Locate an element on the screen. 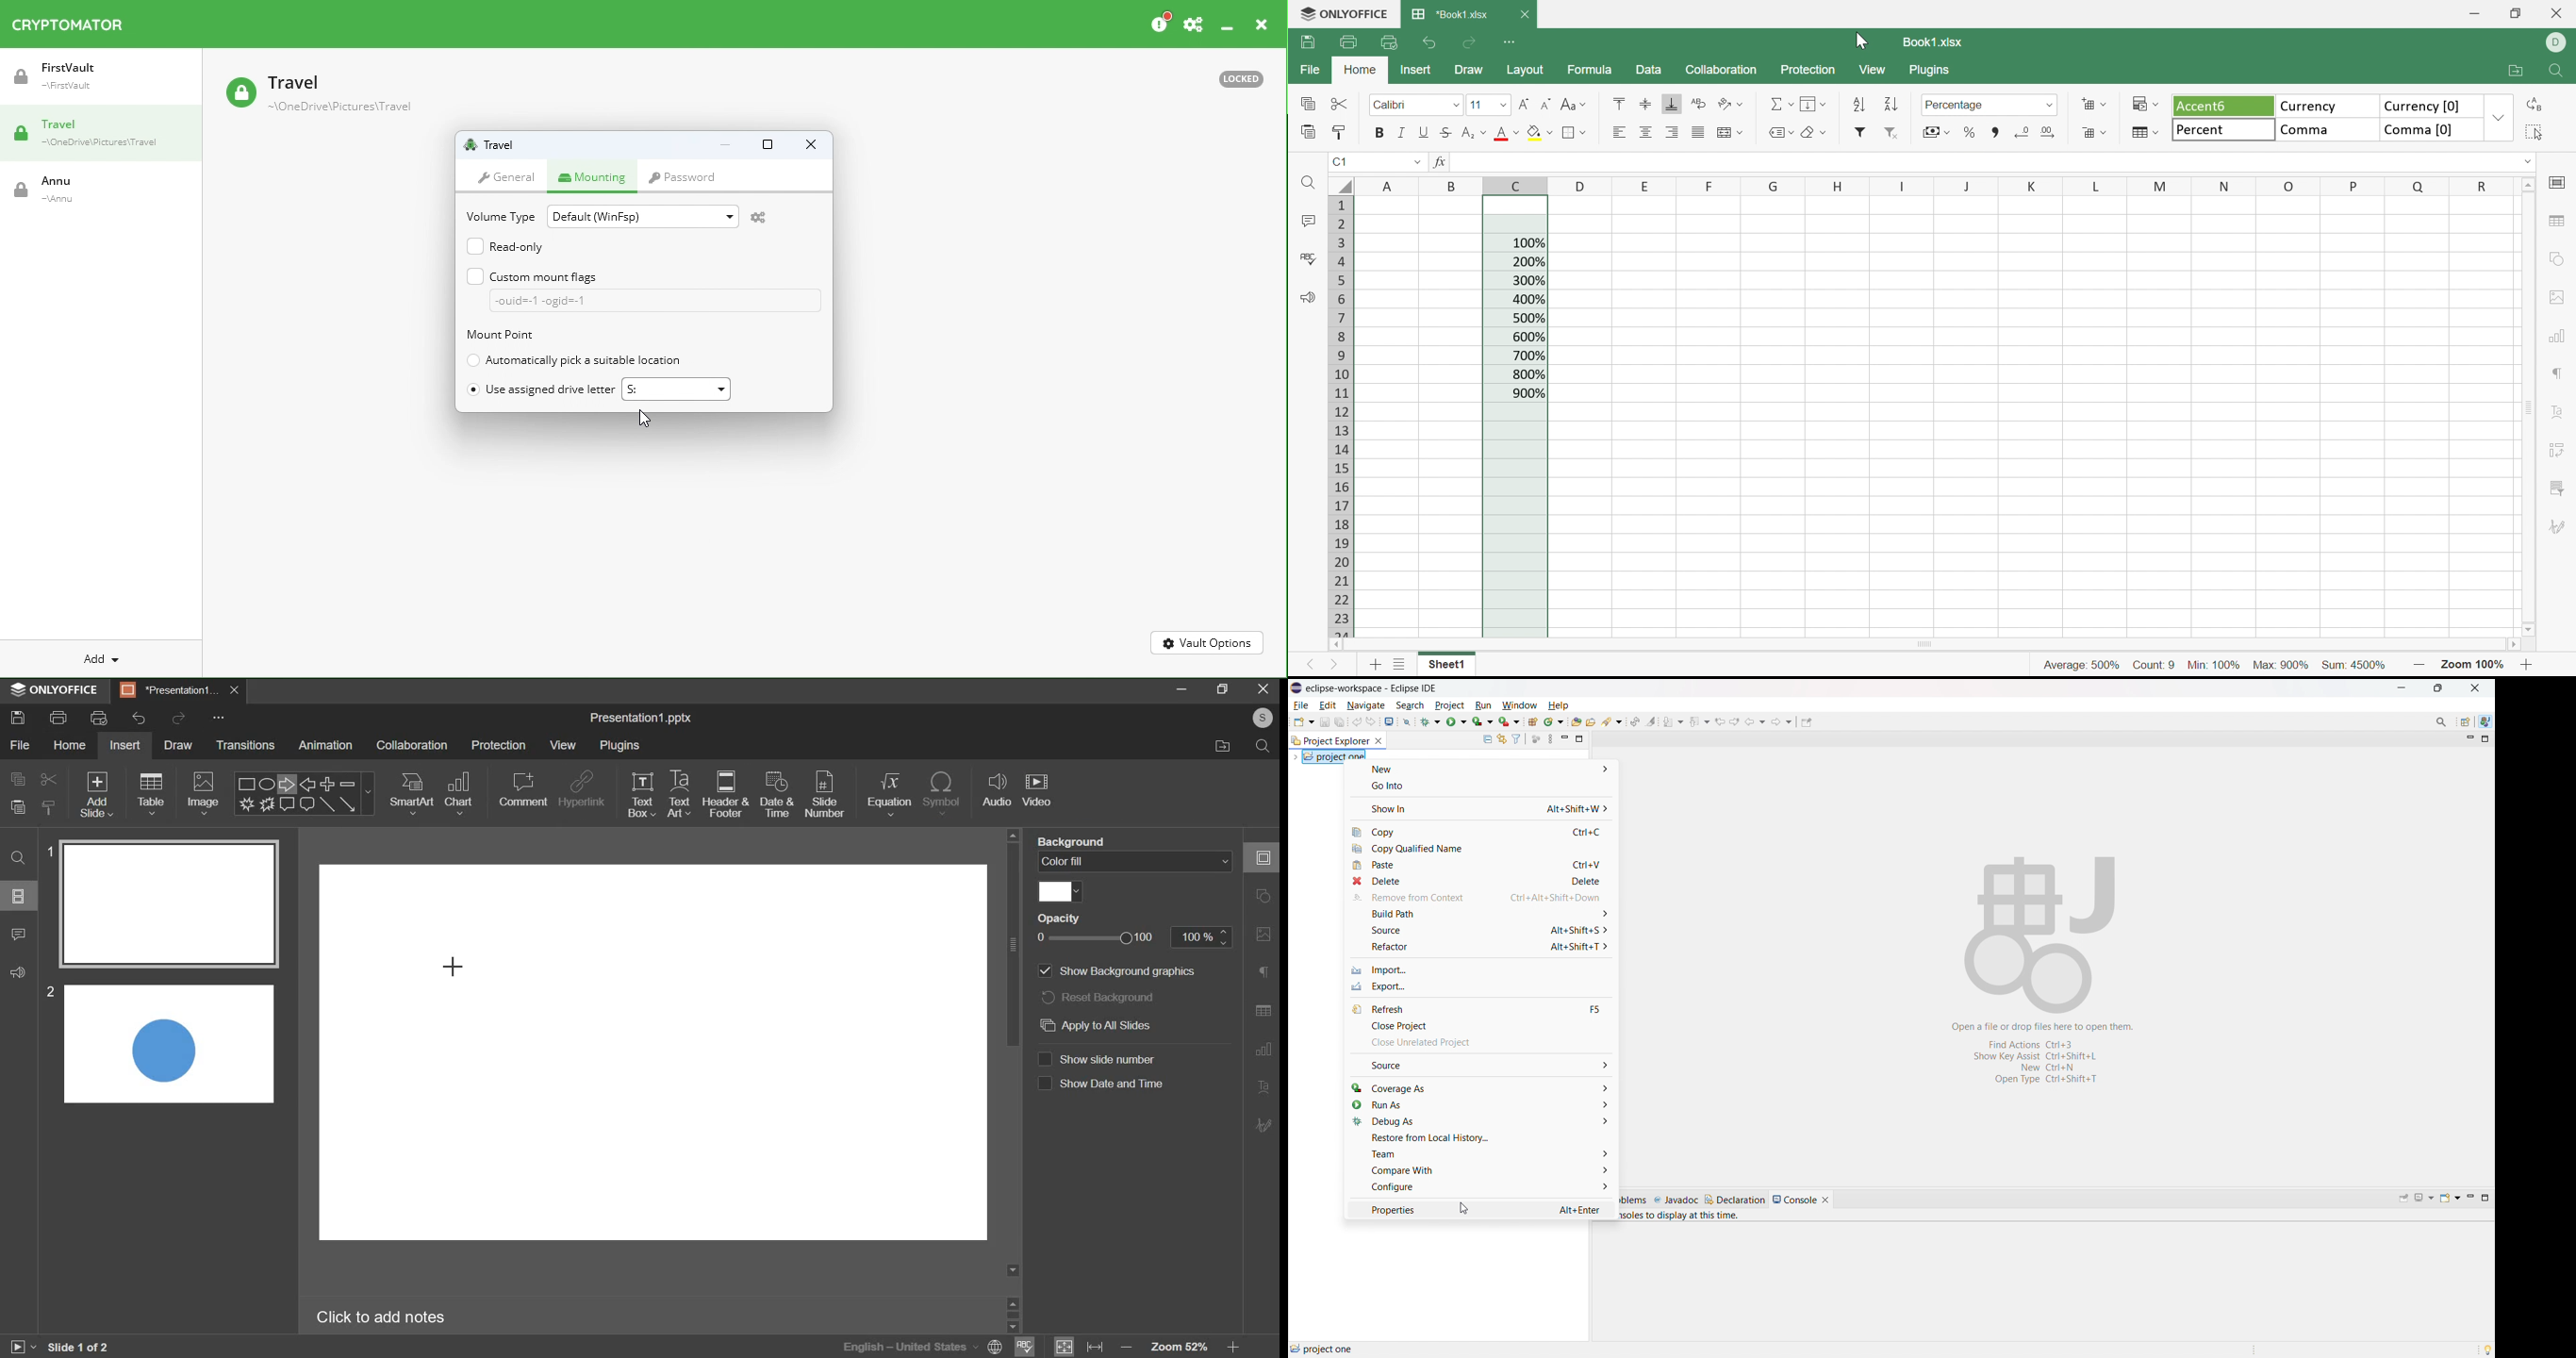  collapse all is located at coordinates (1487, 739).